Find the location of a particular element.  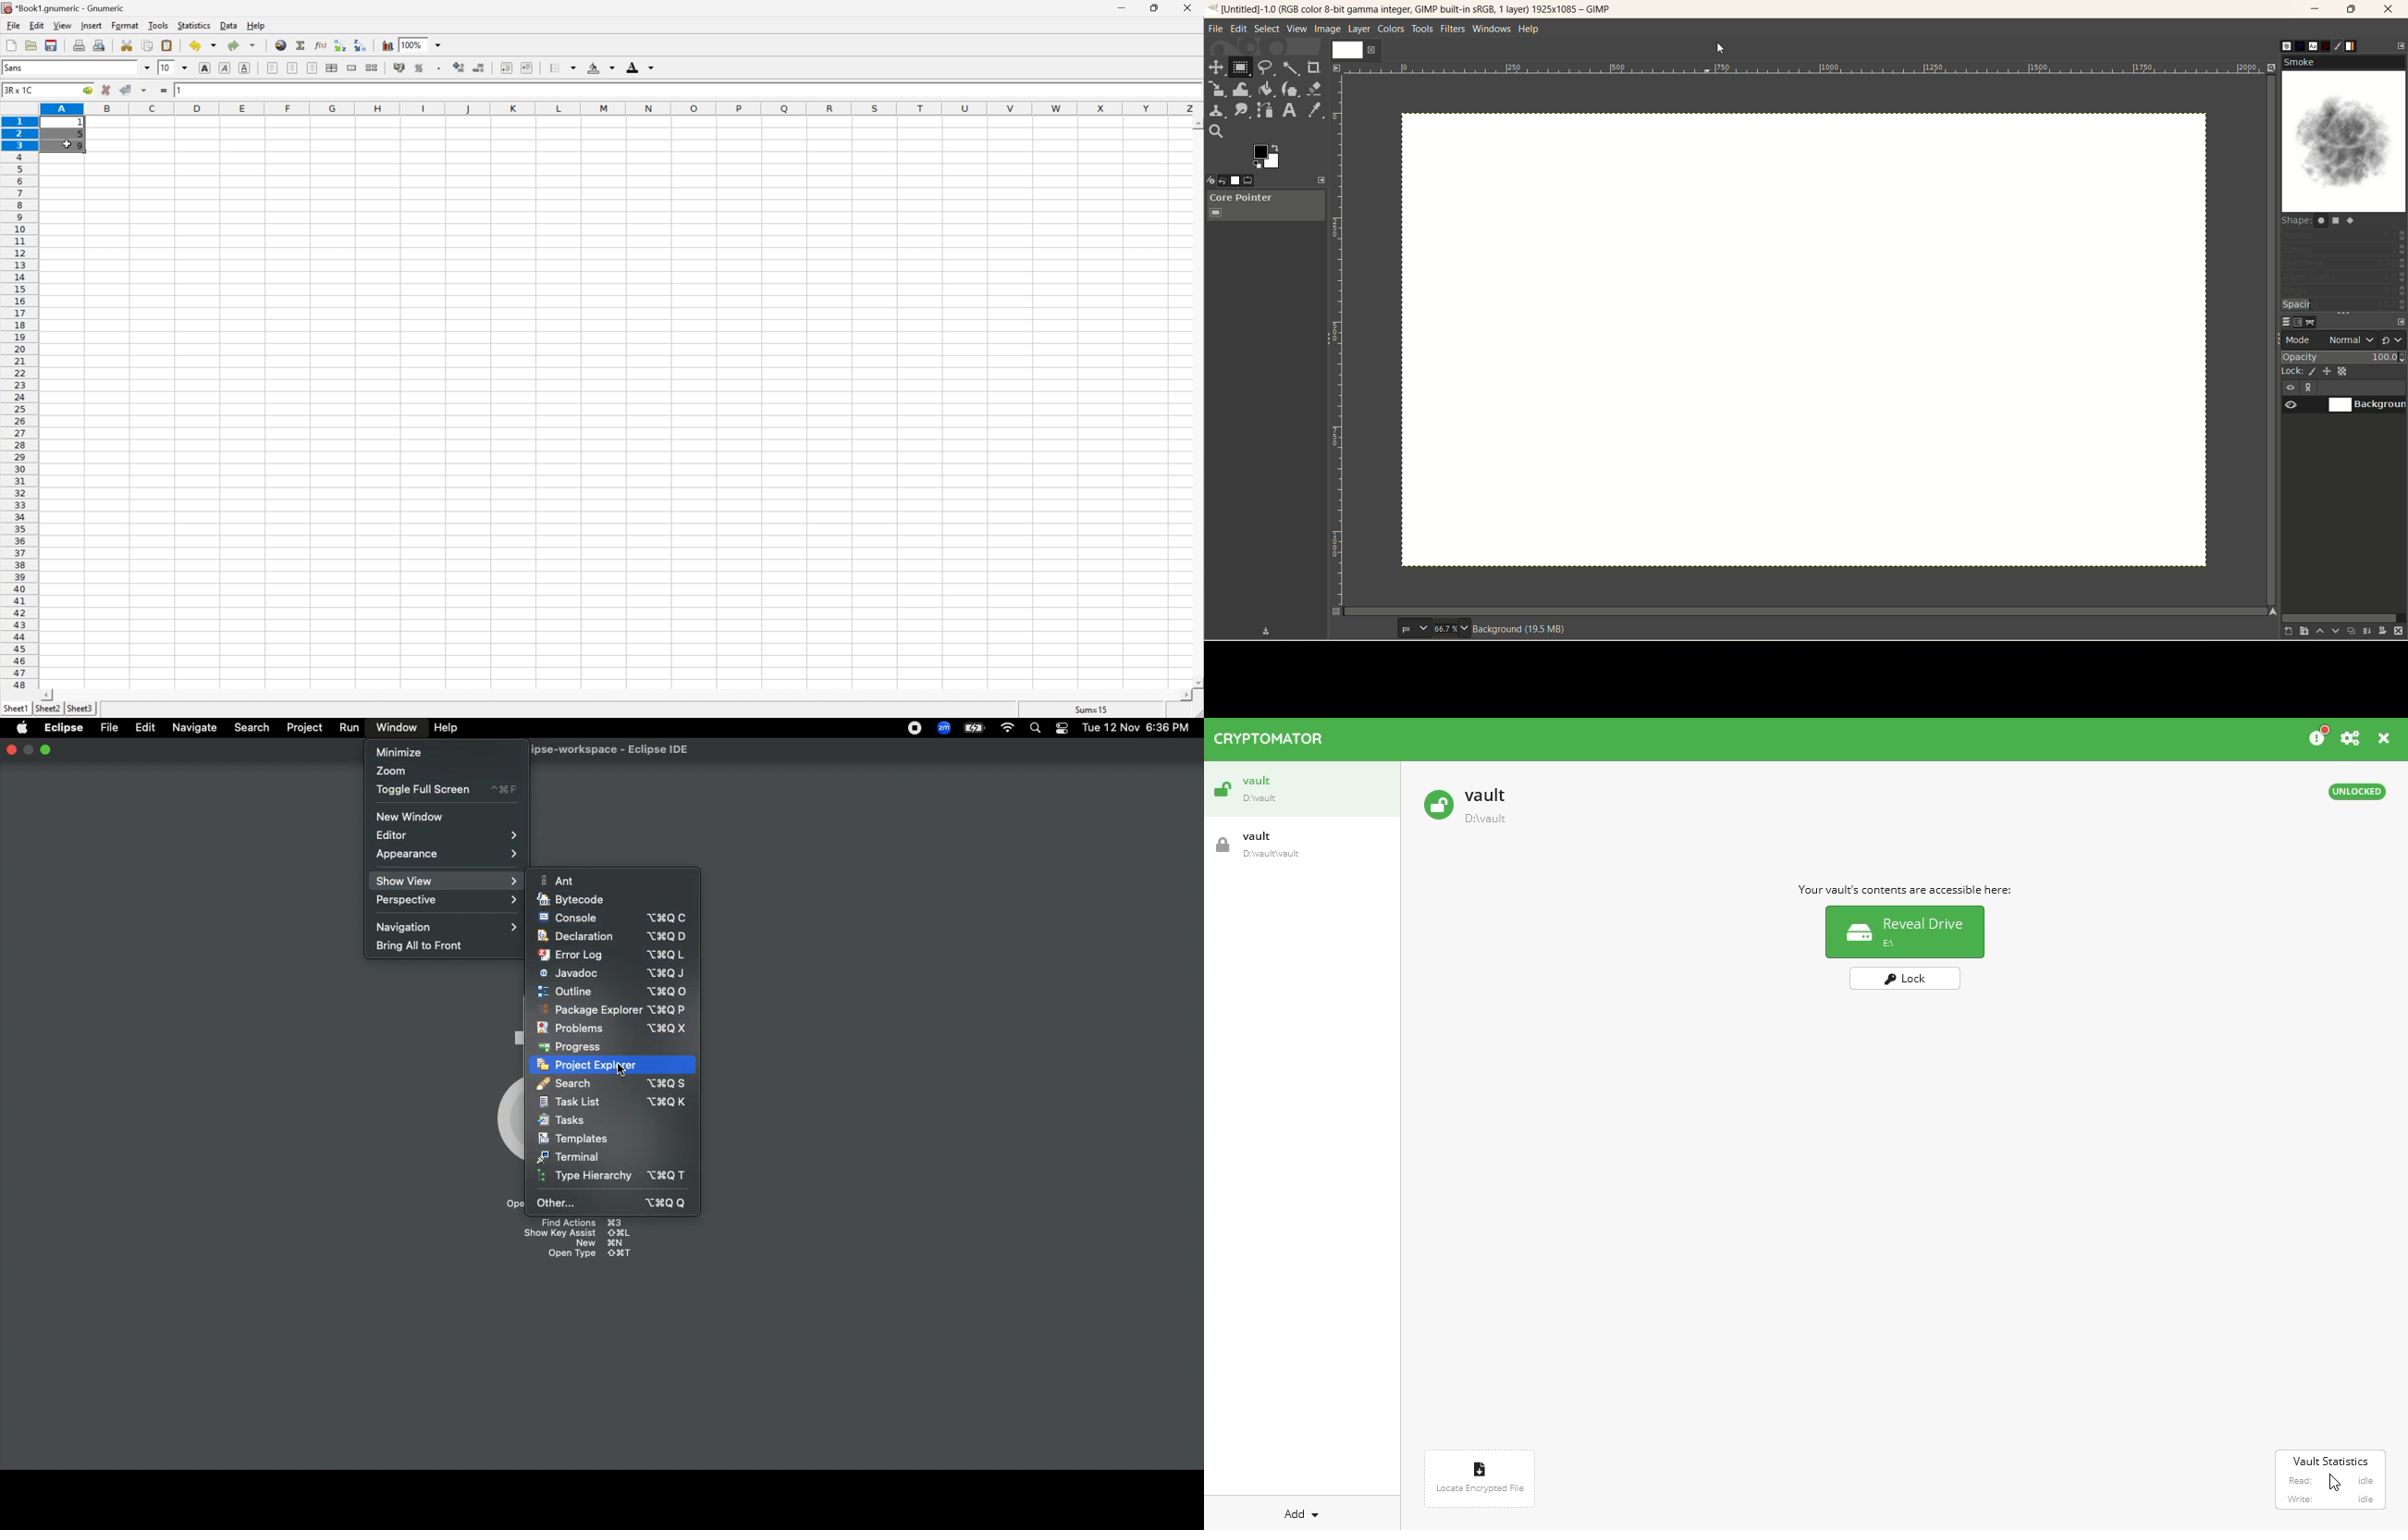

Sort the selected region in ascending order based on the first column selected is located at coordinates (341, 45).